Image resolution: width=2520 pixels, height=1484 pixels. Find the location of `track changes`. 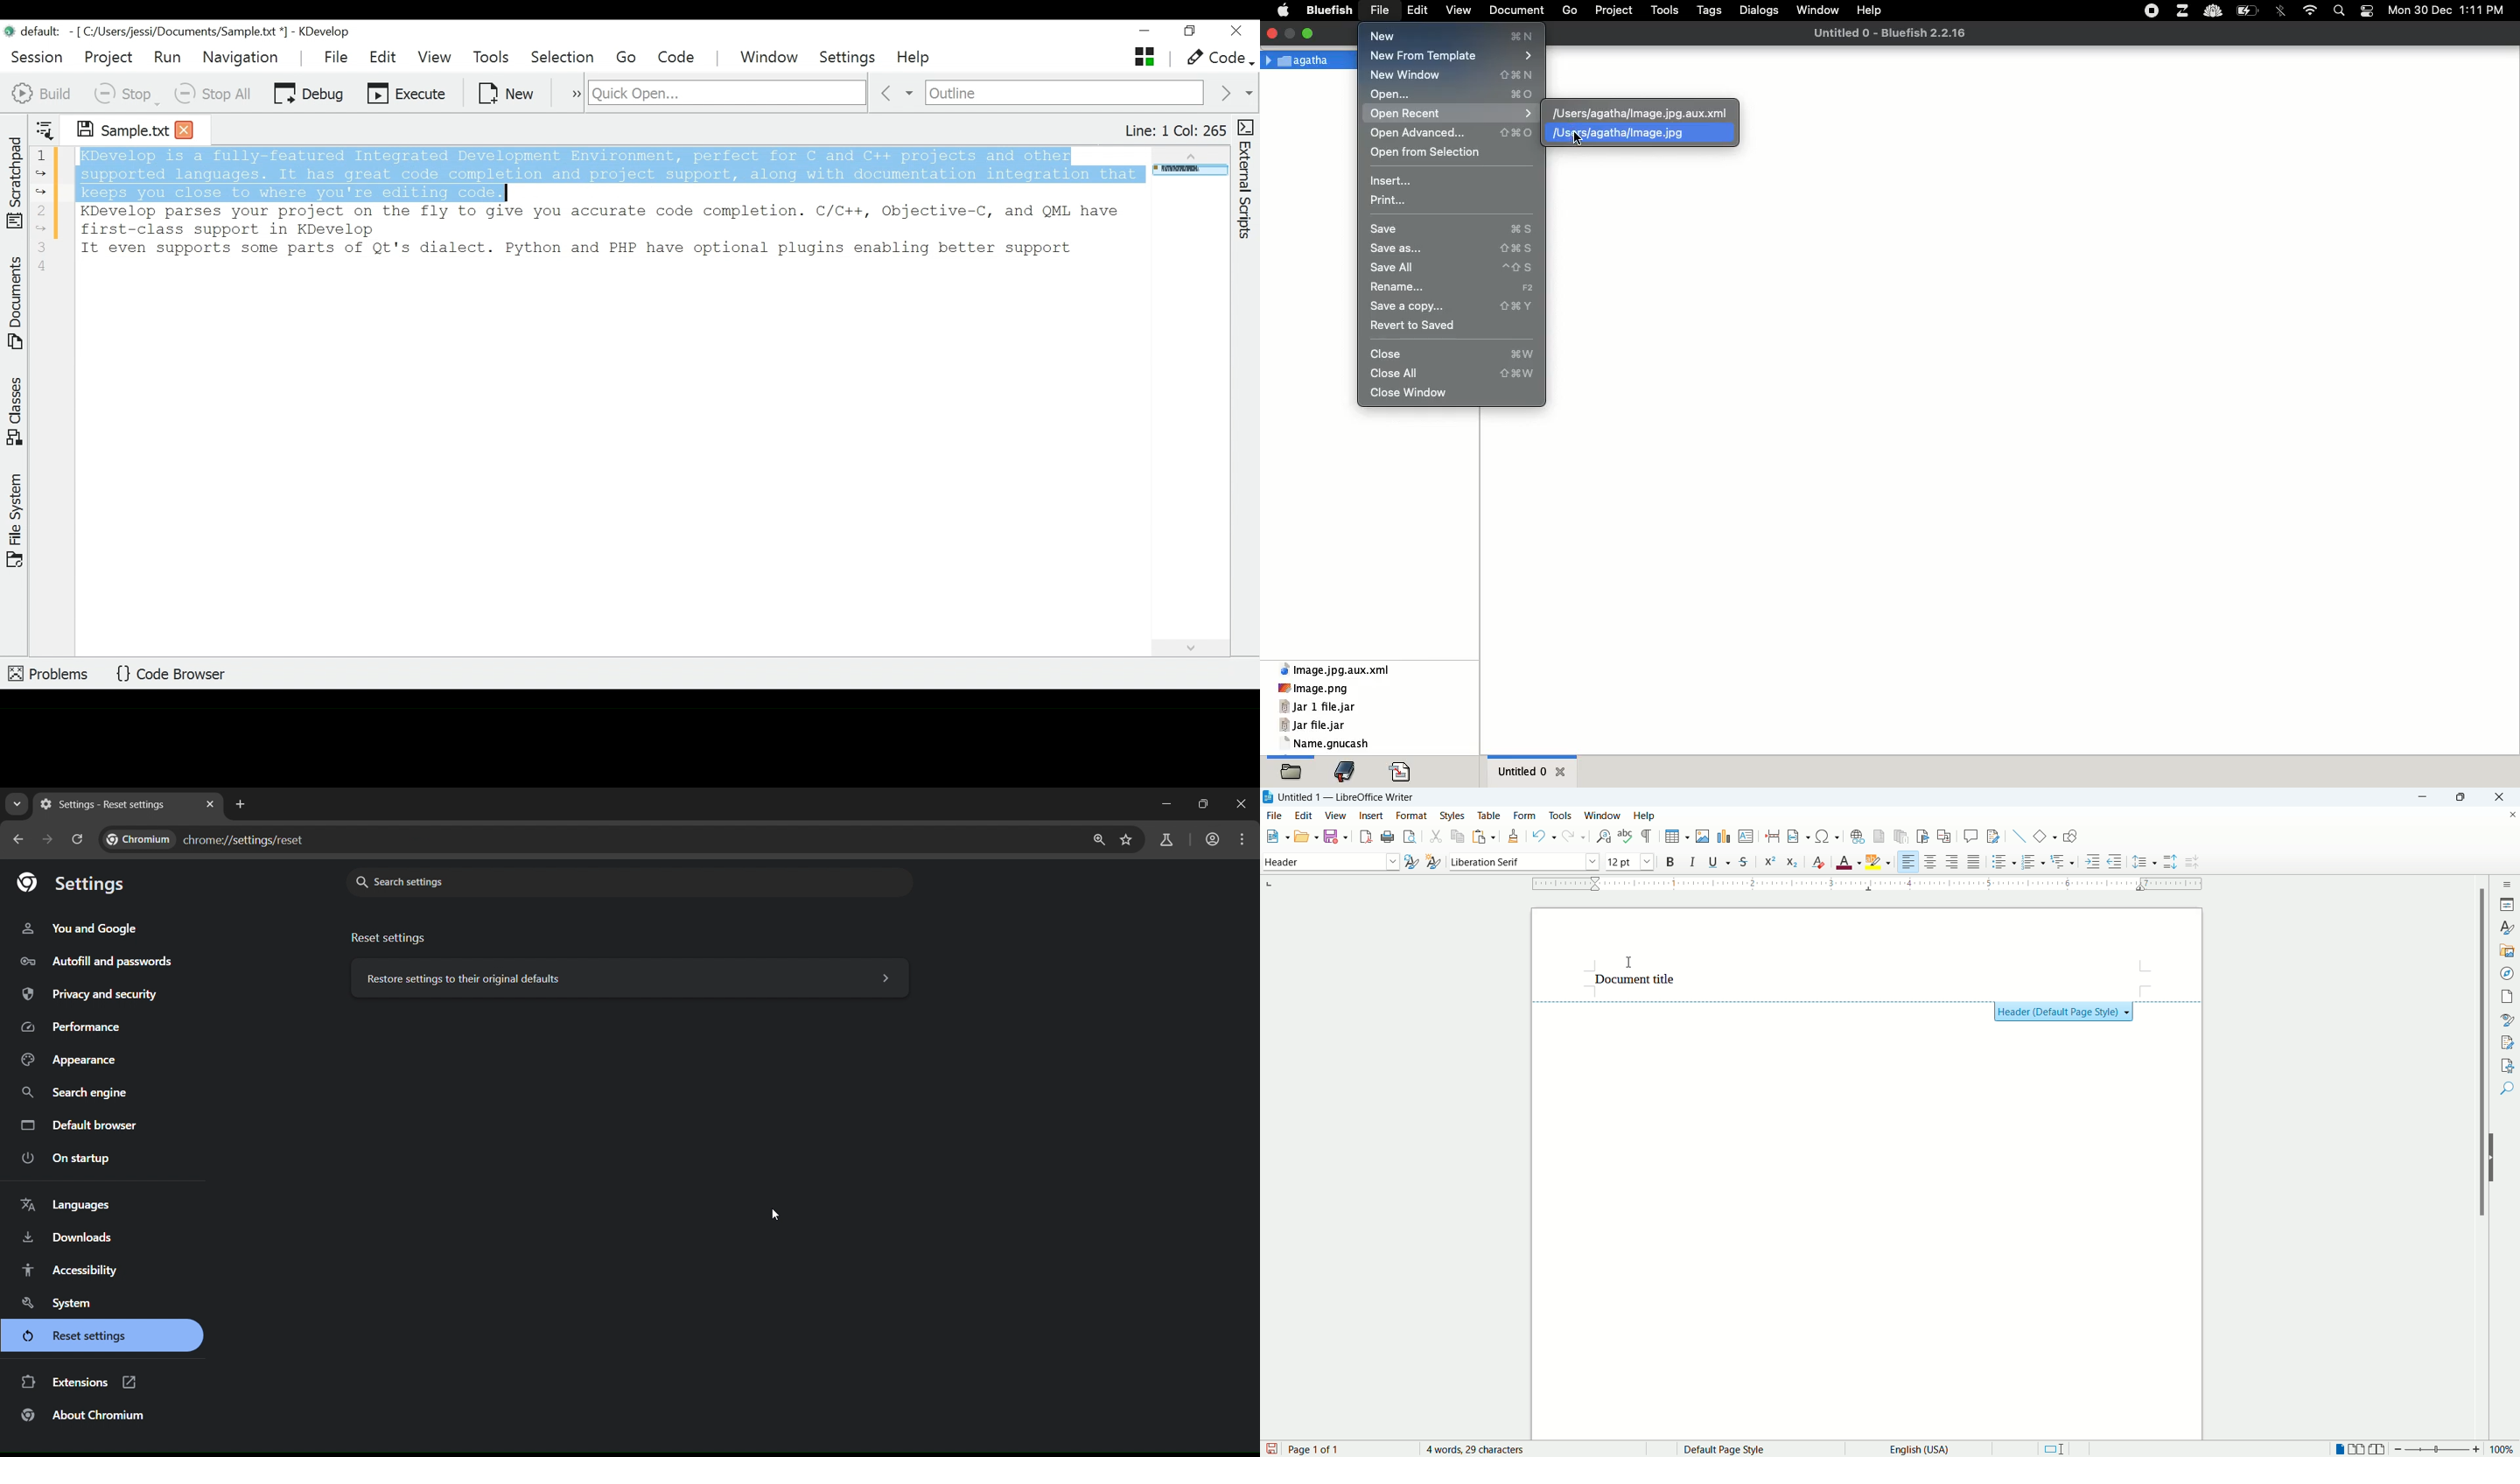

track changes is located at coordinates (1992, 837).